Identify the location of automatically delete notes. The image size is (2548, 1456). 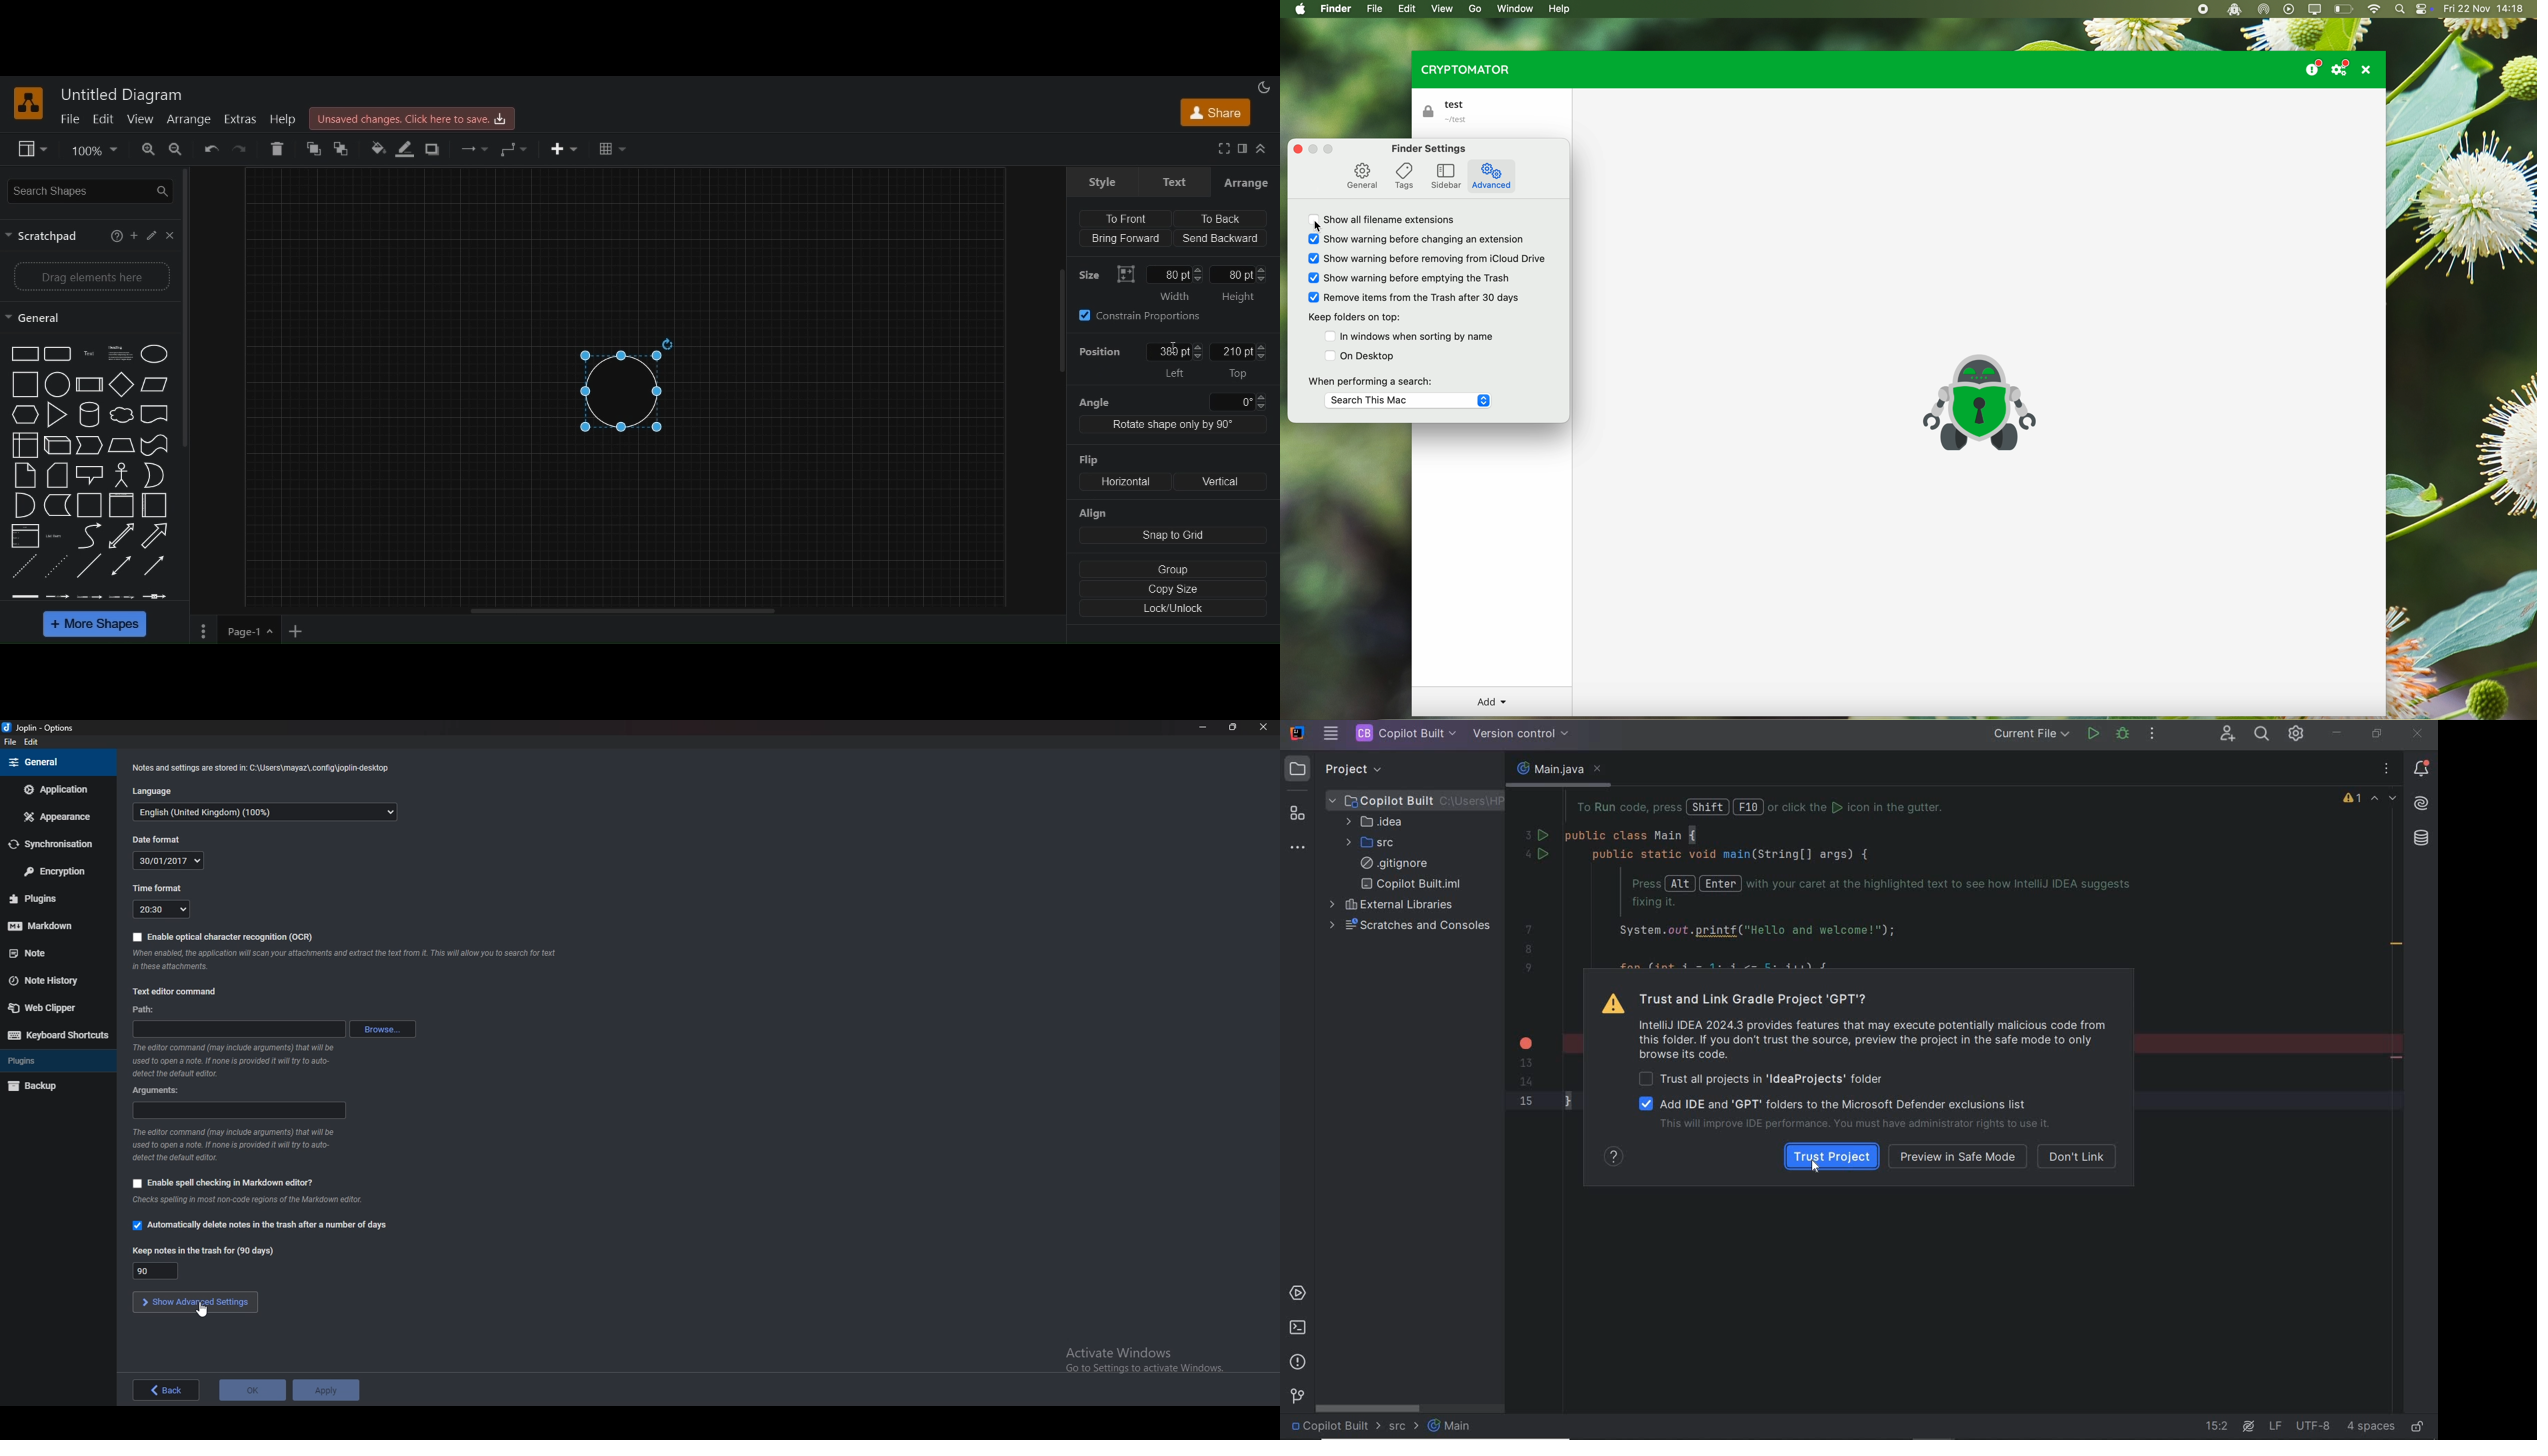
(267, 1225).